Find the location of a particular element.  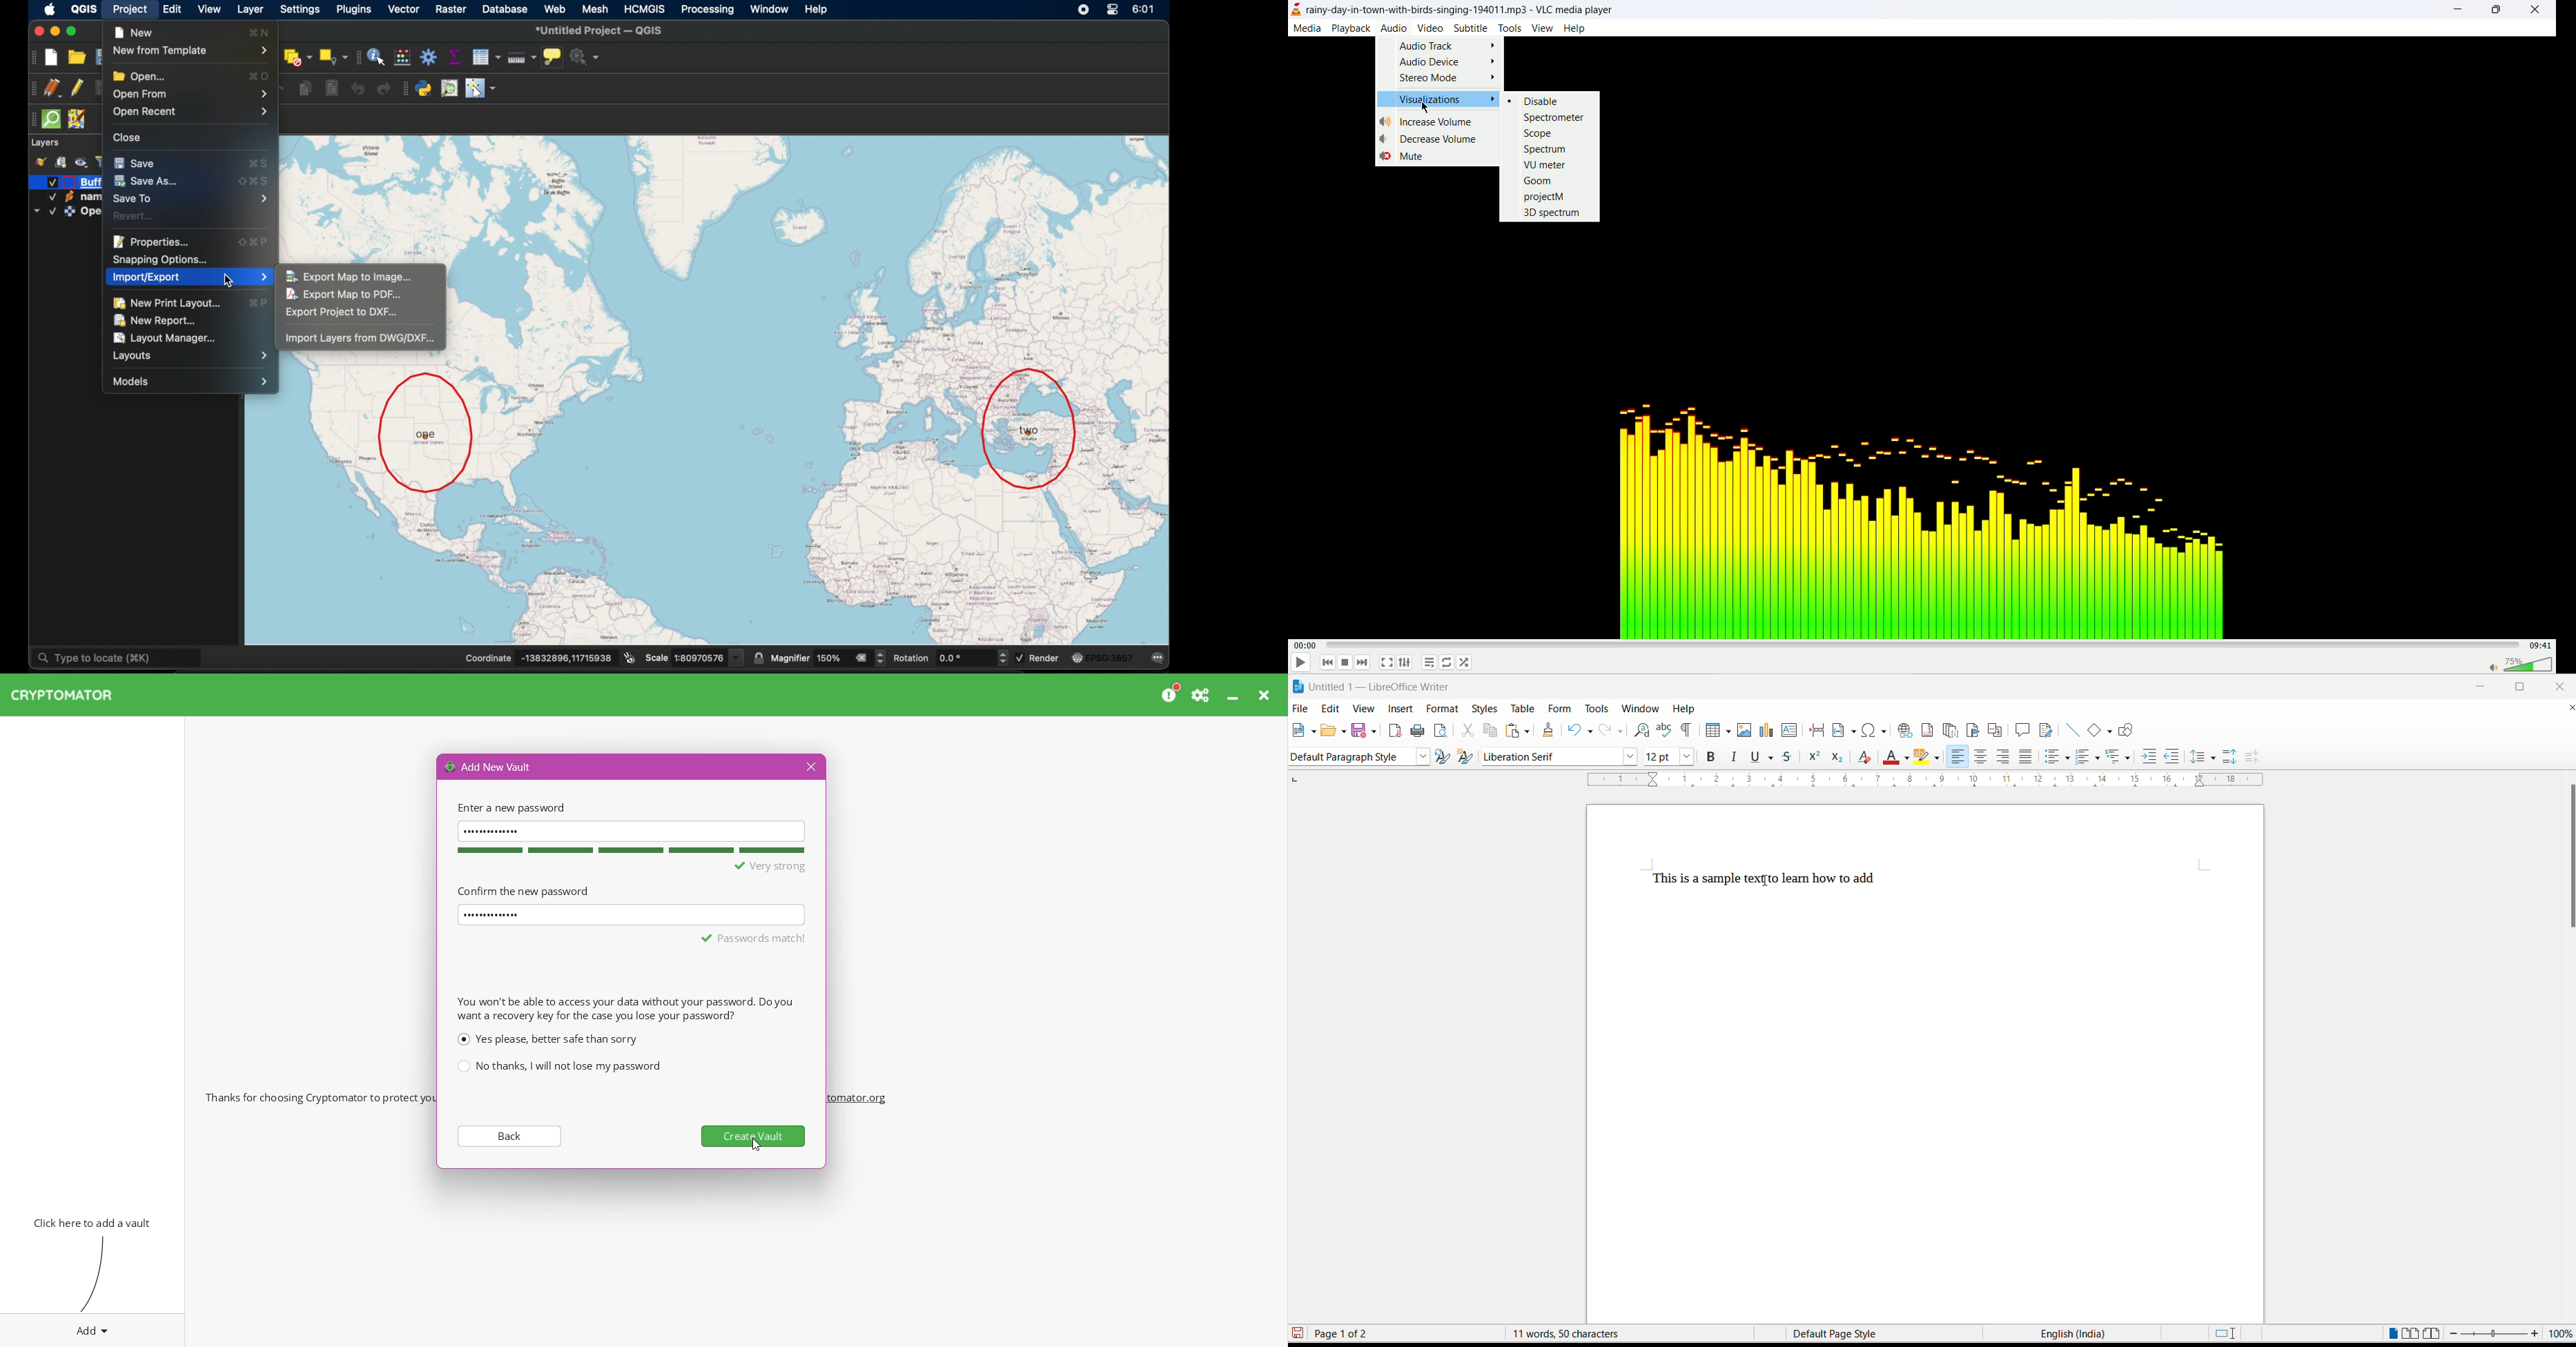

superscript is located at coordinates (1814, 758).